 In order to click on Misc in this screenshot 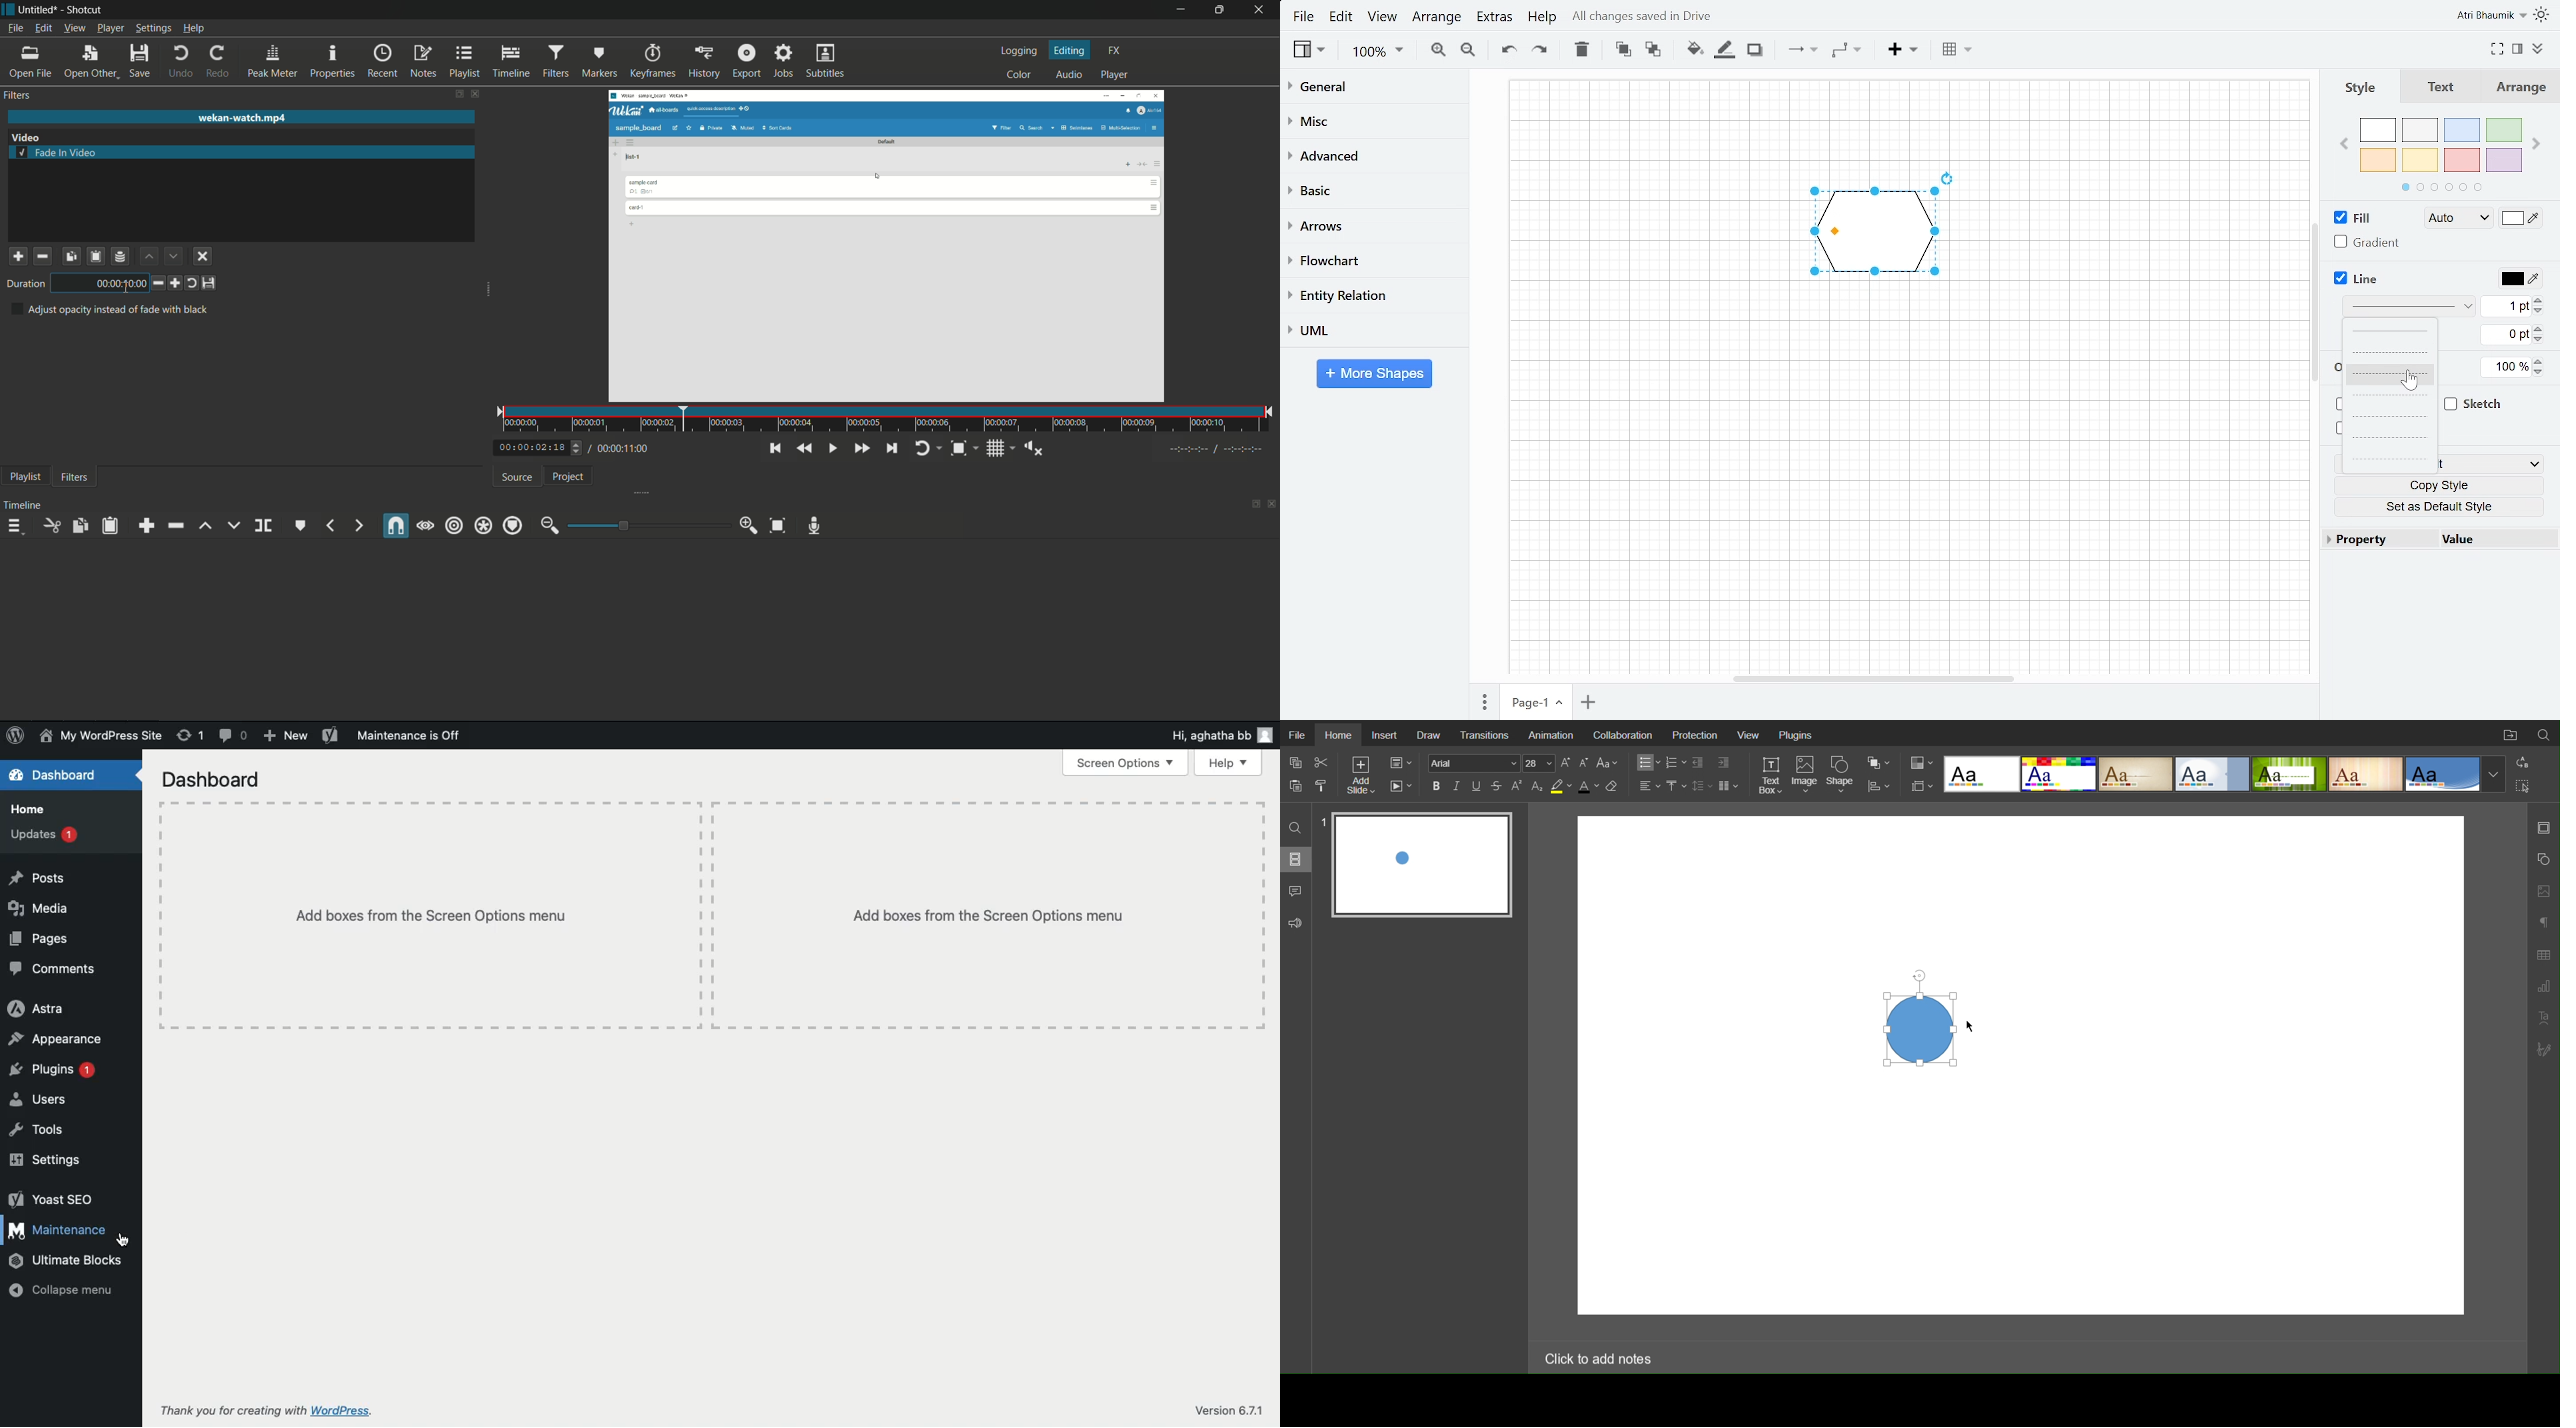, I will do `click(1374, 120)`.